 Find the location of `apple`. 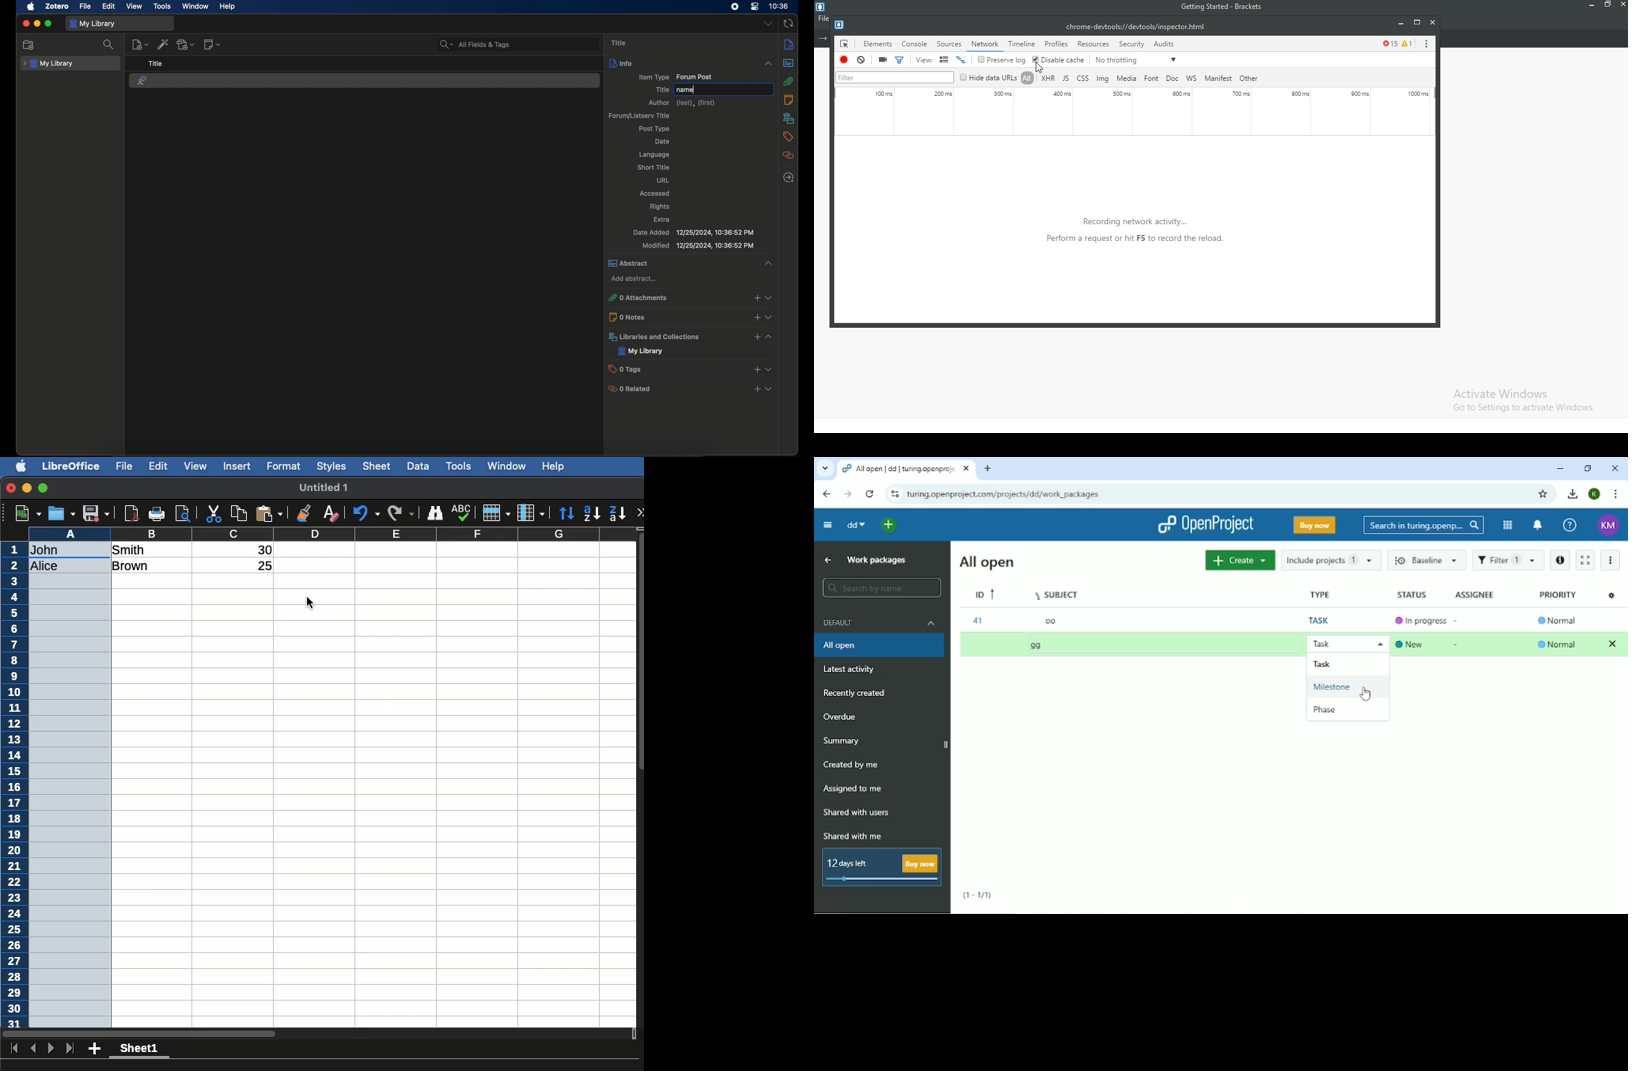

apple is located at coordinates (30, 6).